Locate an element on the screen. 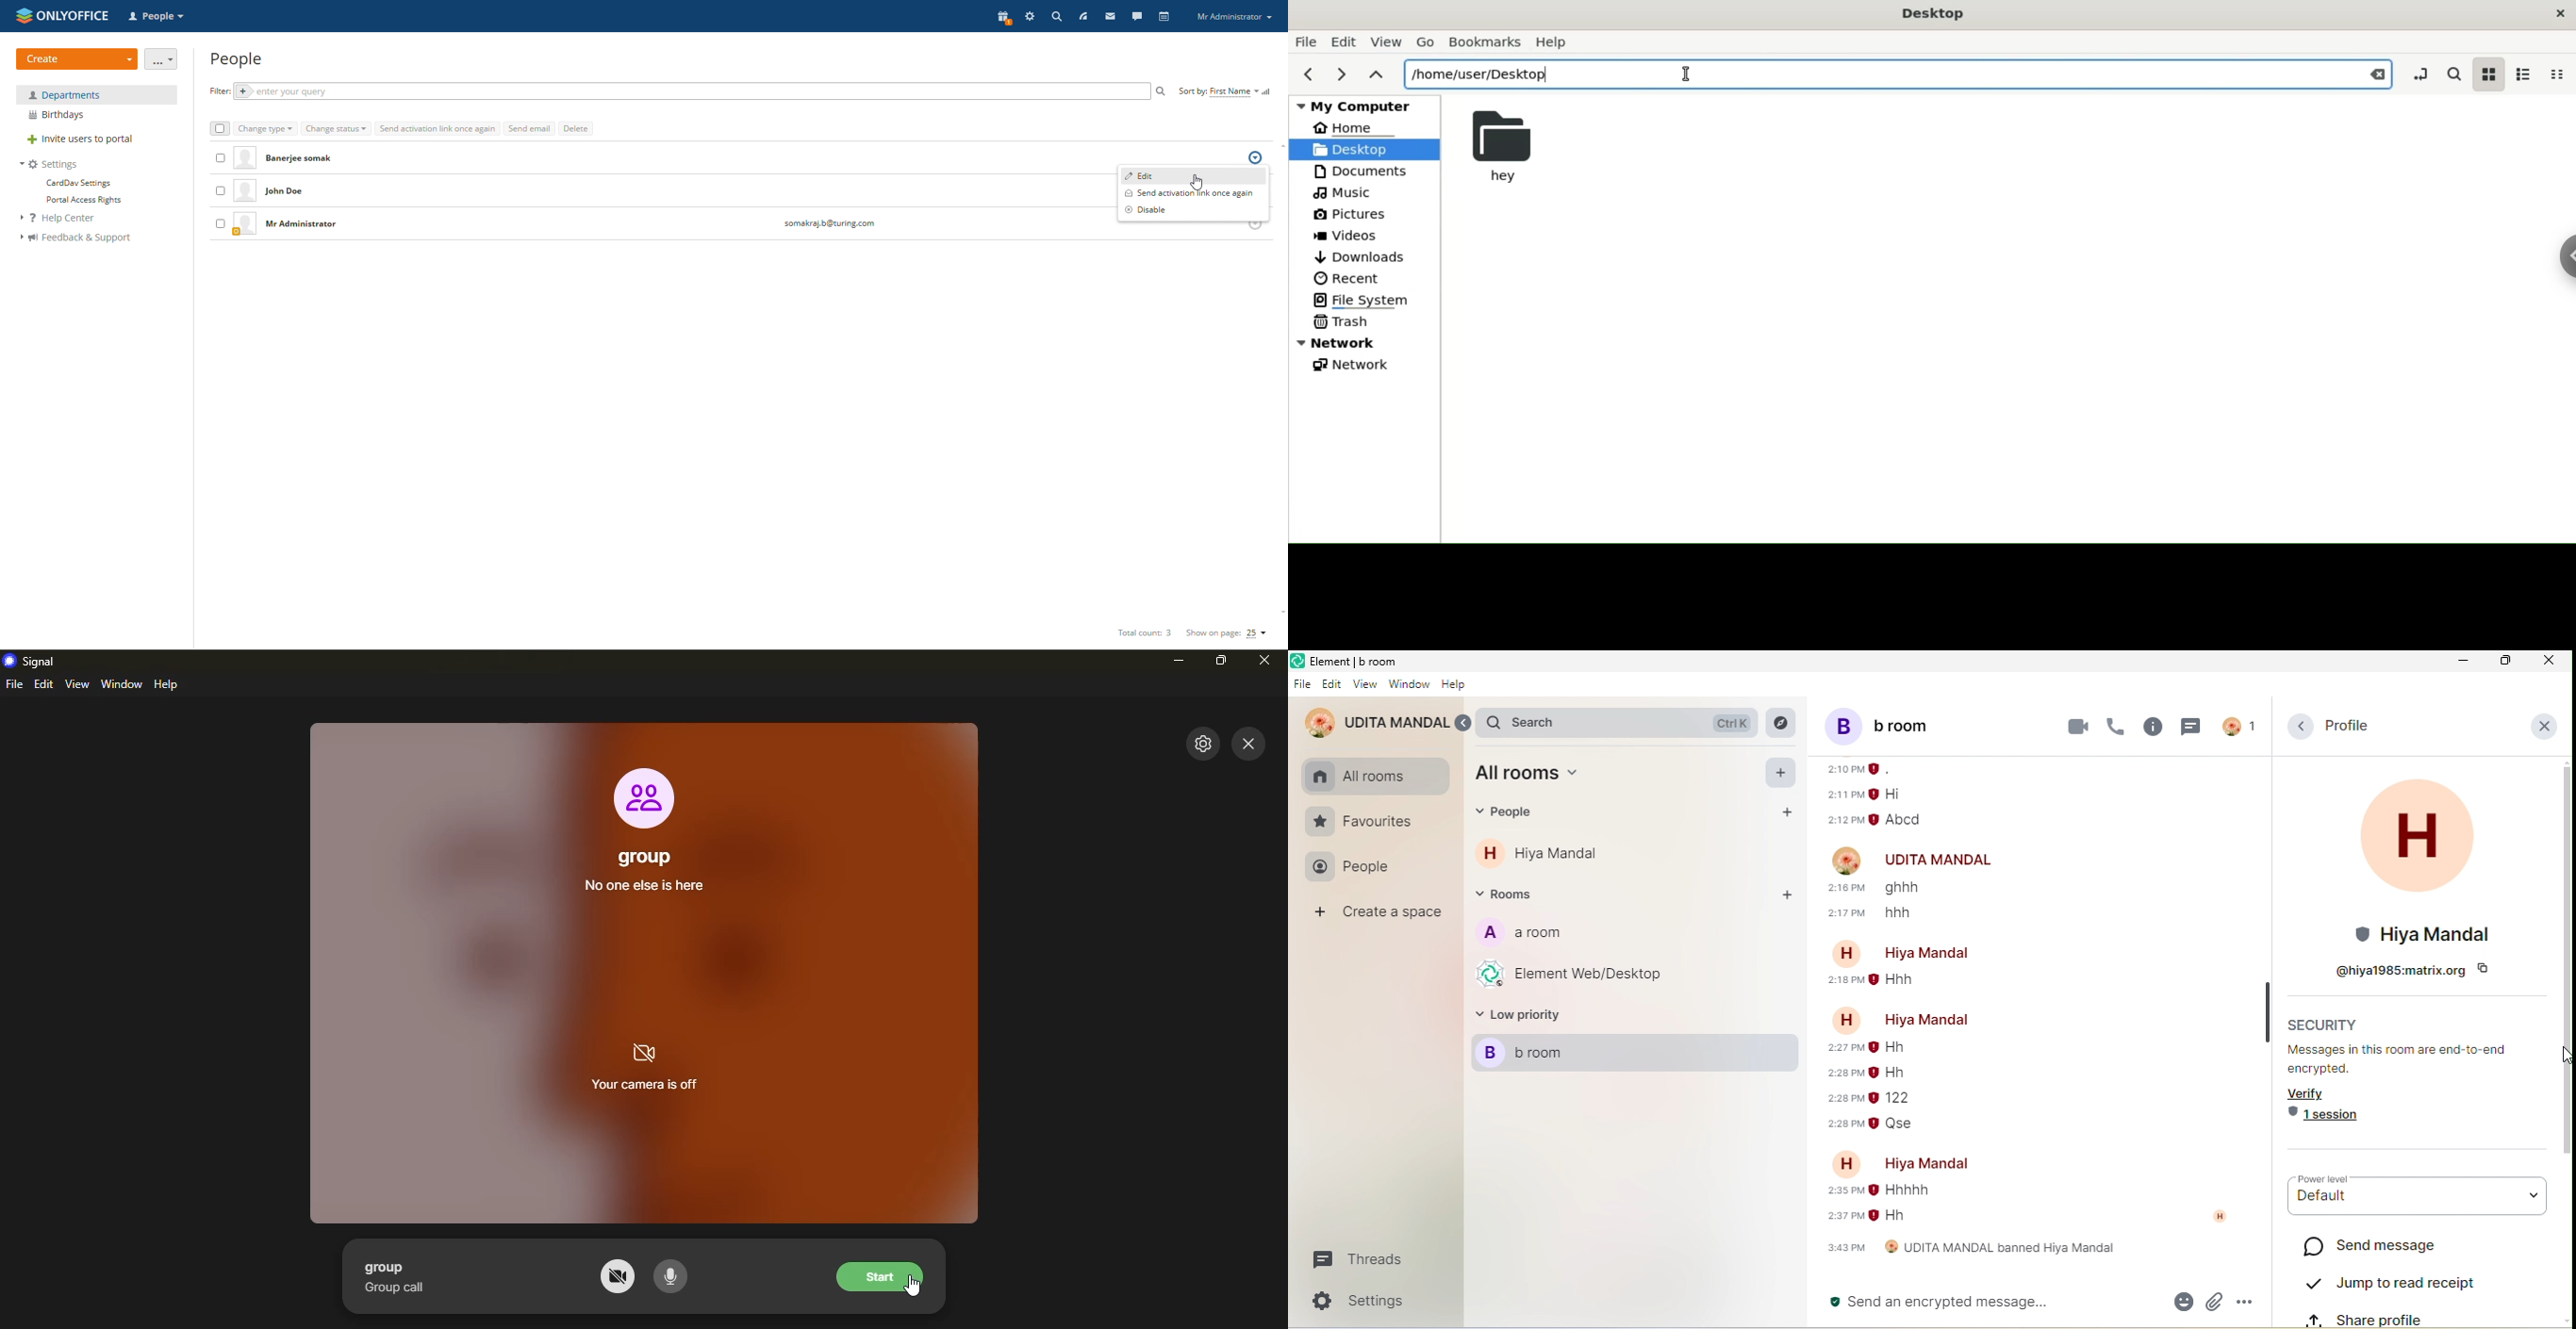 The width and height of the screenshot is (2576, 1344). add rooms is located at coordinates (1785, 895).